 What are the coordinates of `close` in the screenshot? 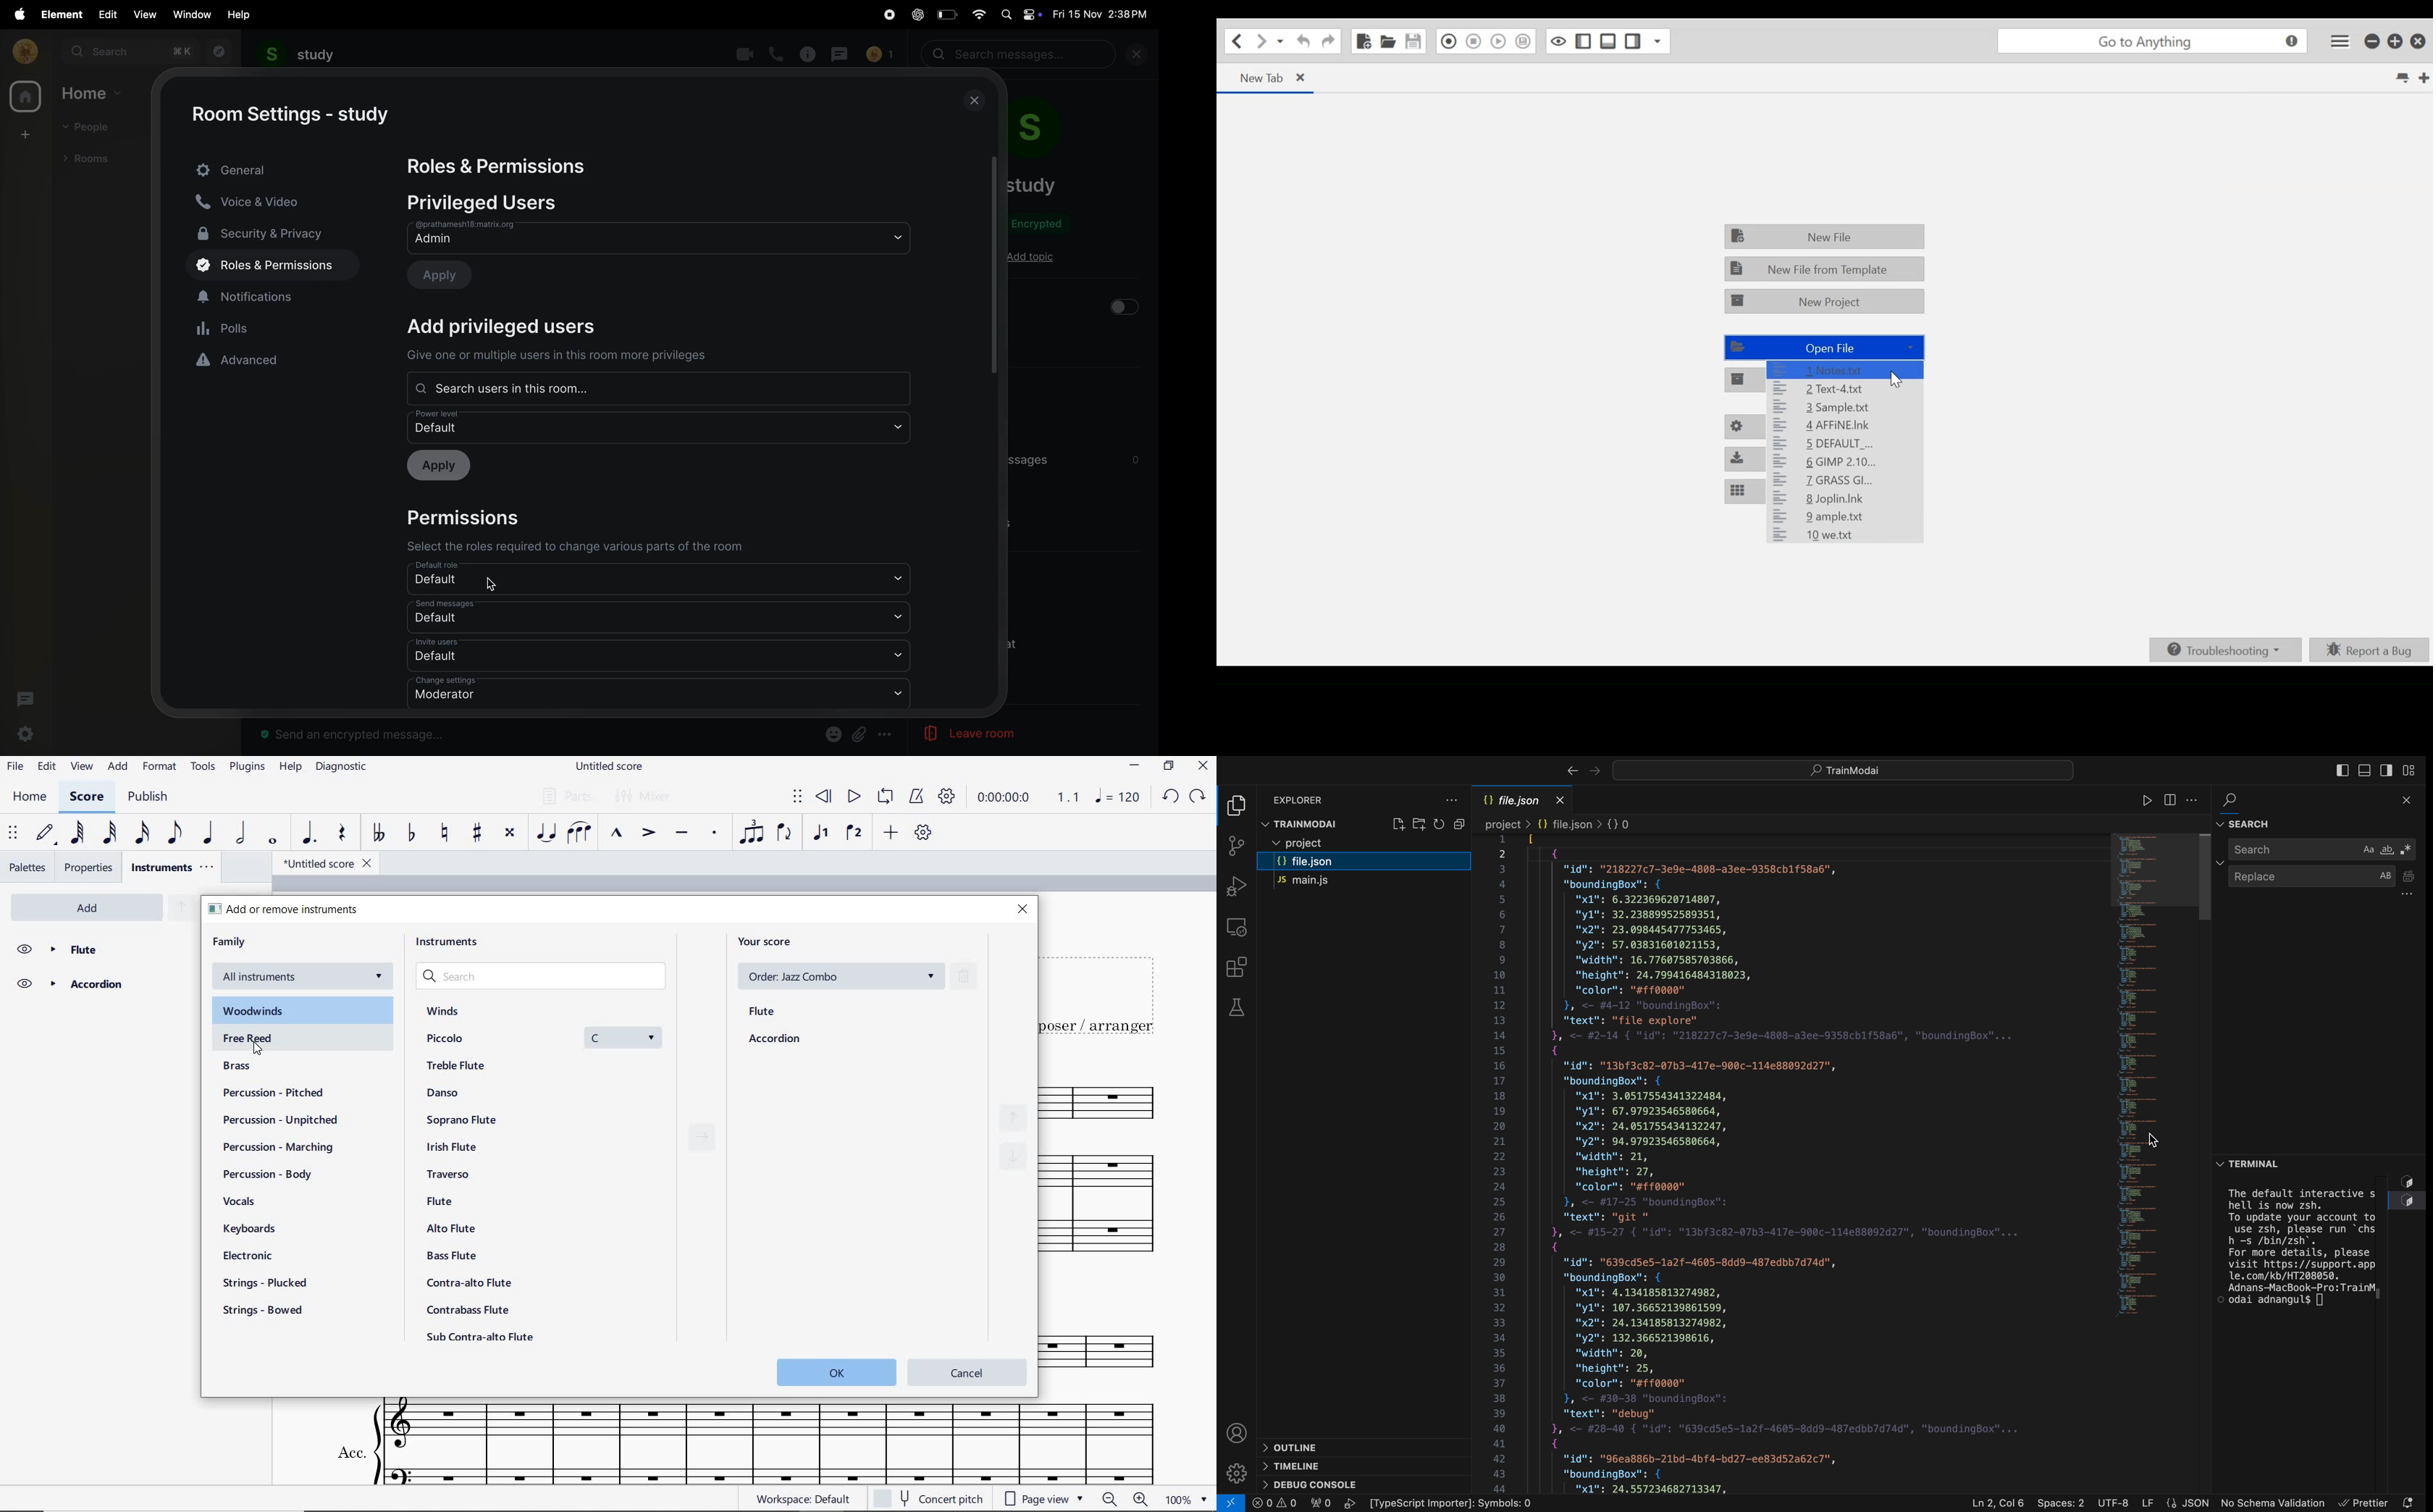 It's located at (1141, 57).